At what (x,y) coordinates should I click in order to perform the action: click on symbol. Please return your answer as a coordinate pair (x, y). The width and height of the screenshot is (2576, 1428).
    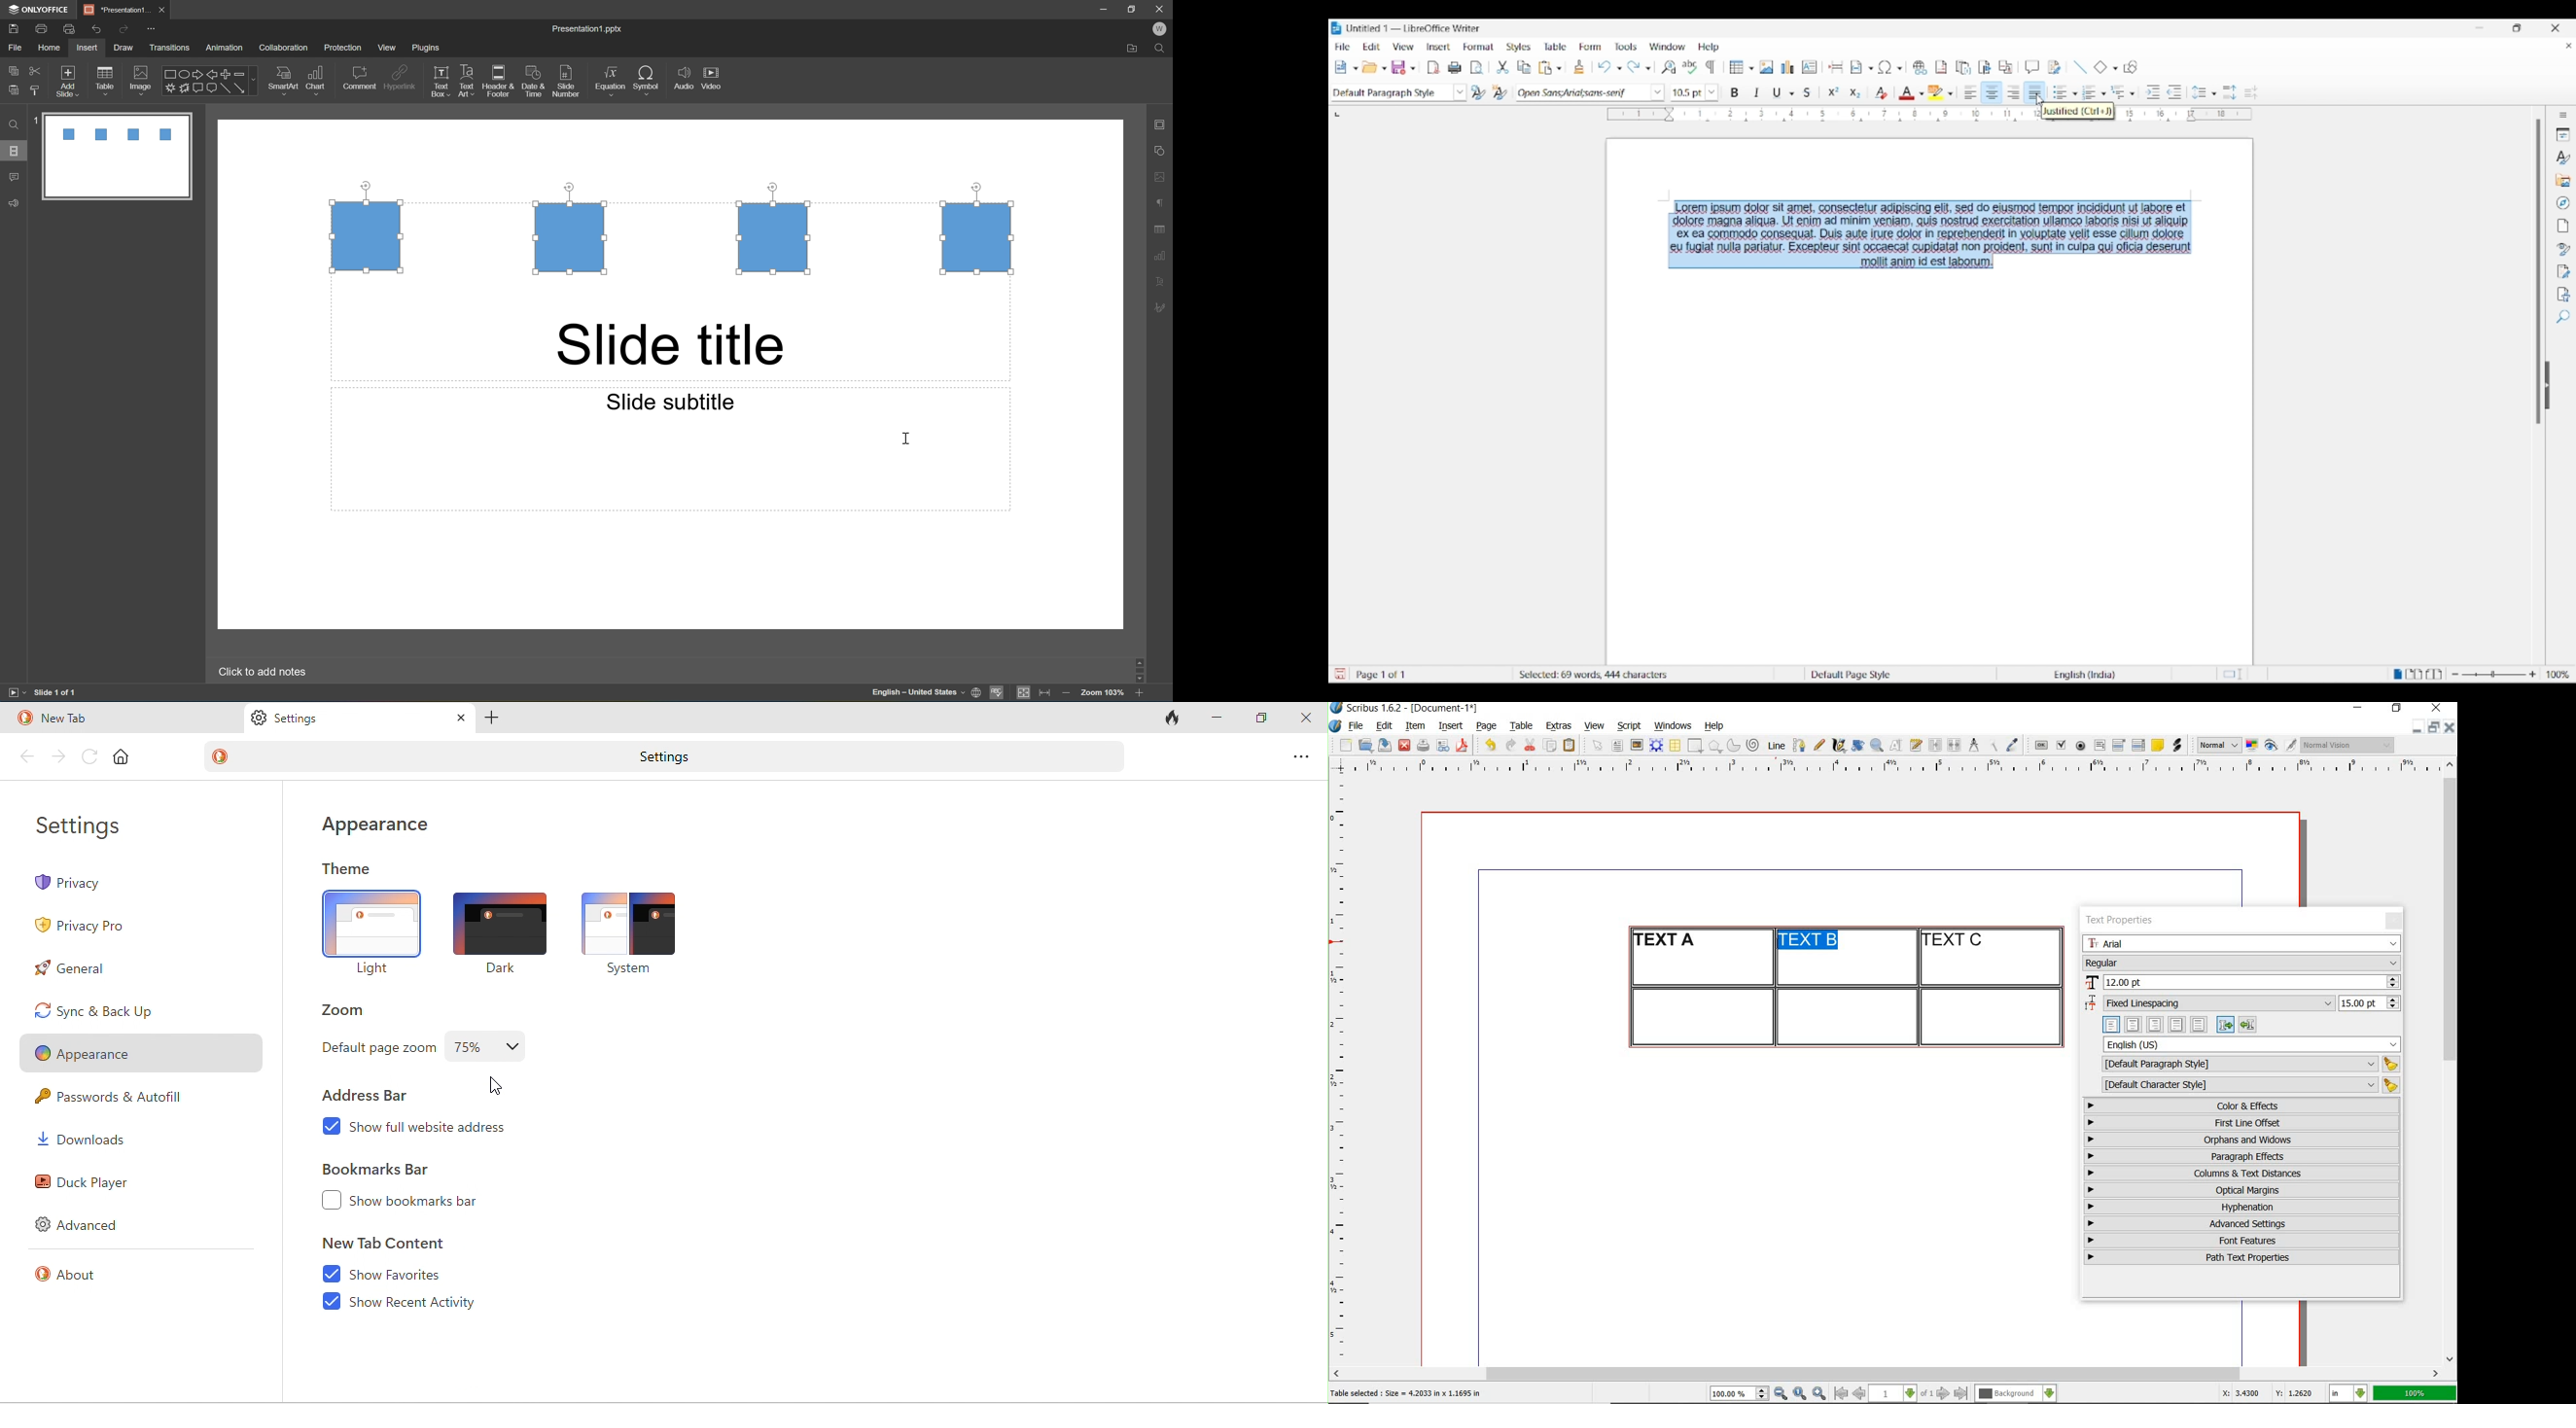
    Looking at the image, I should click on (647, 79).